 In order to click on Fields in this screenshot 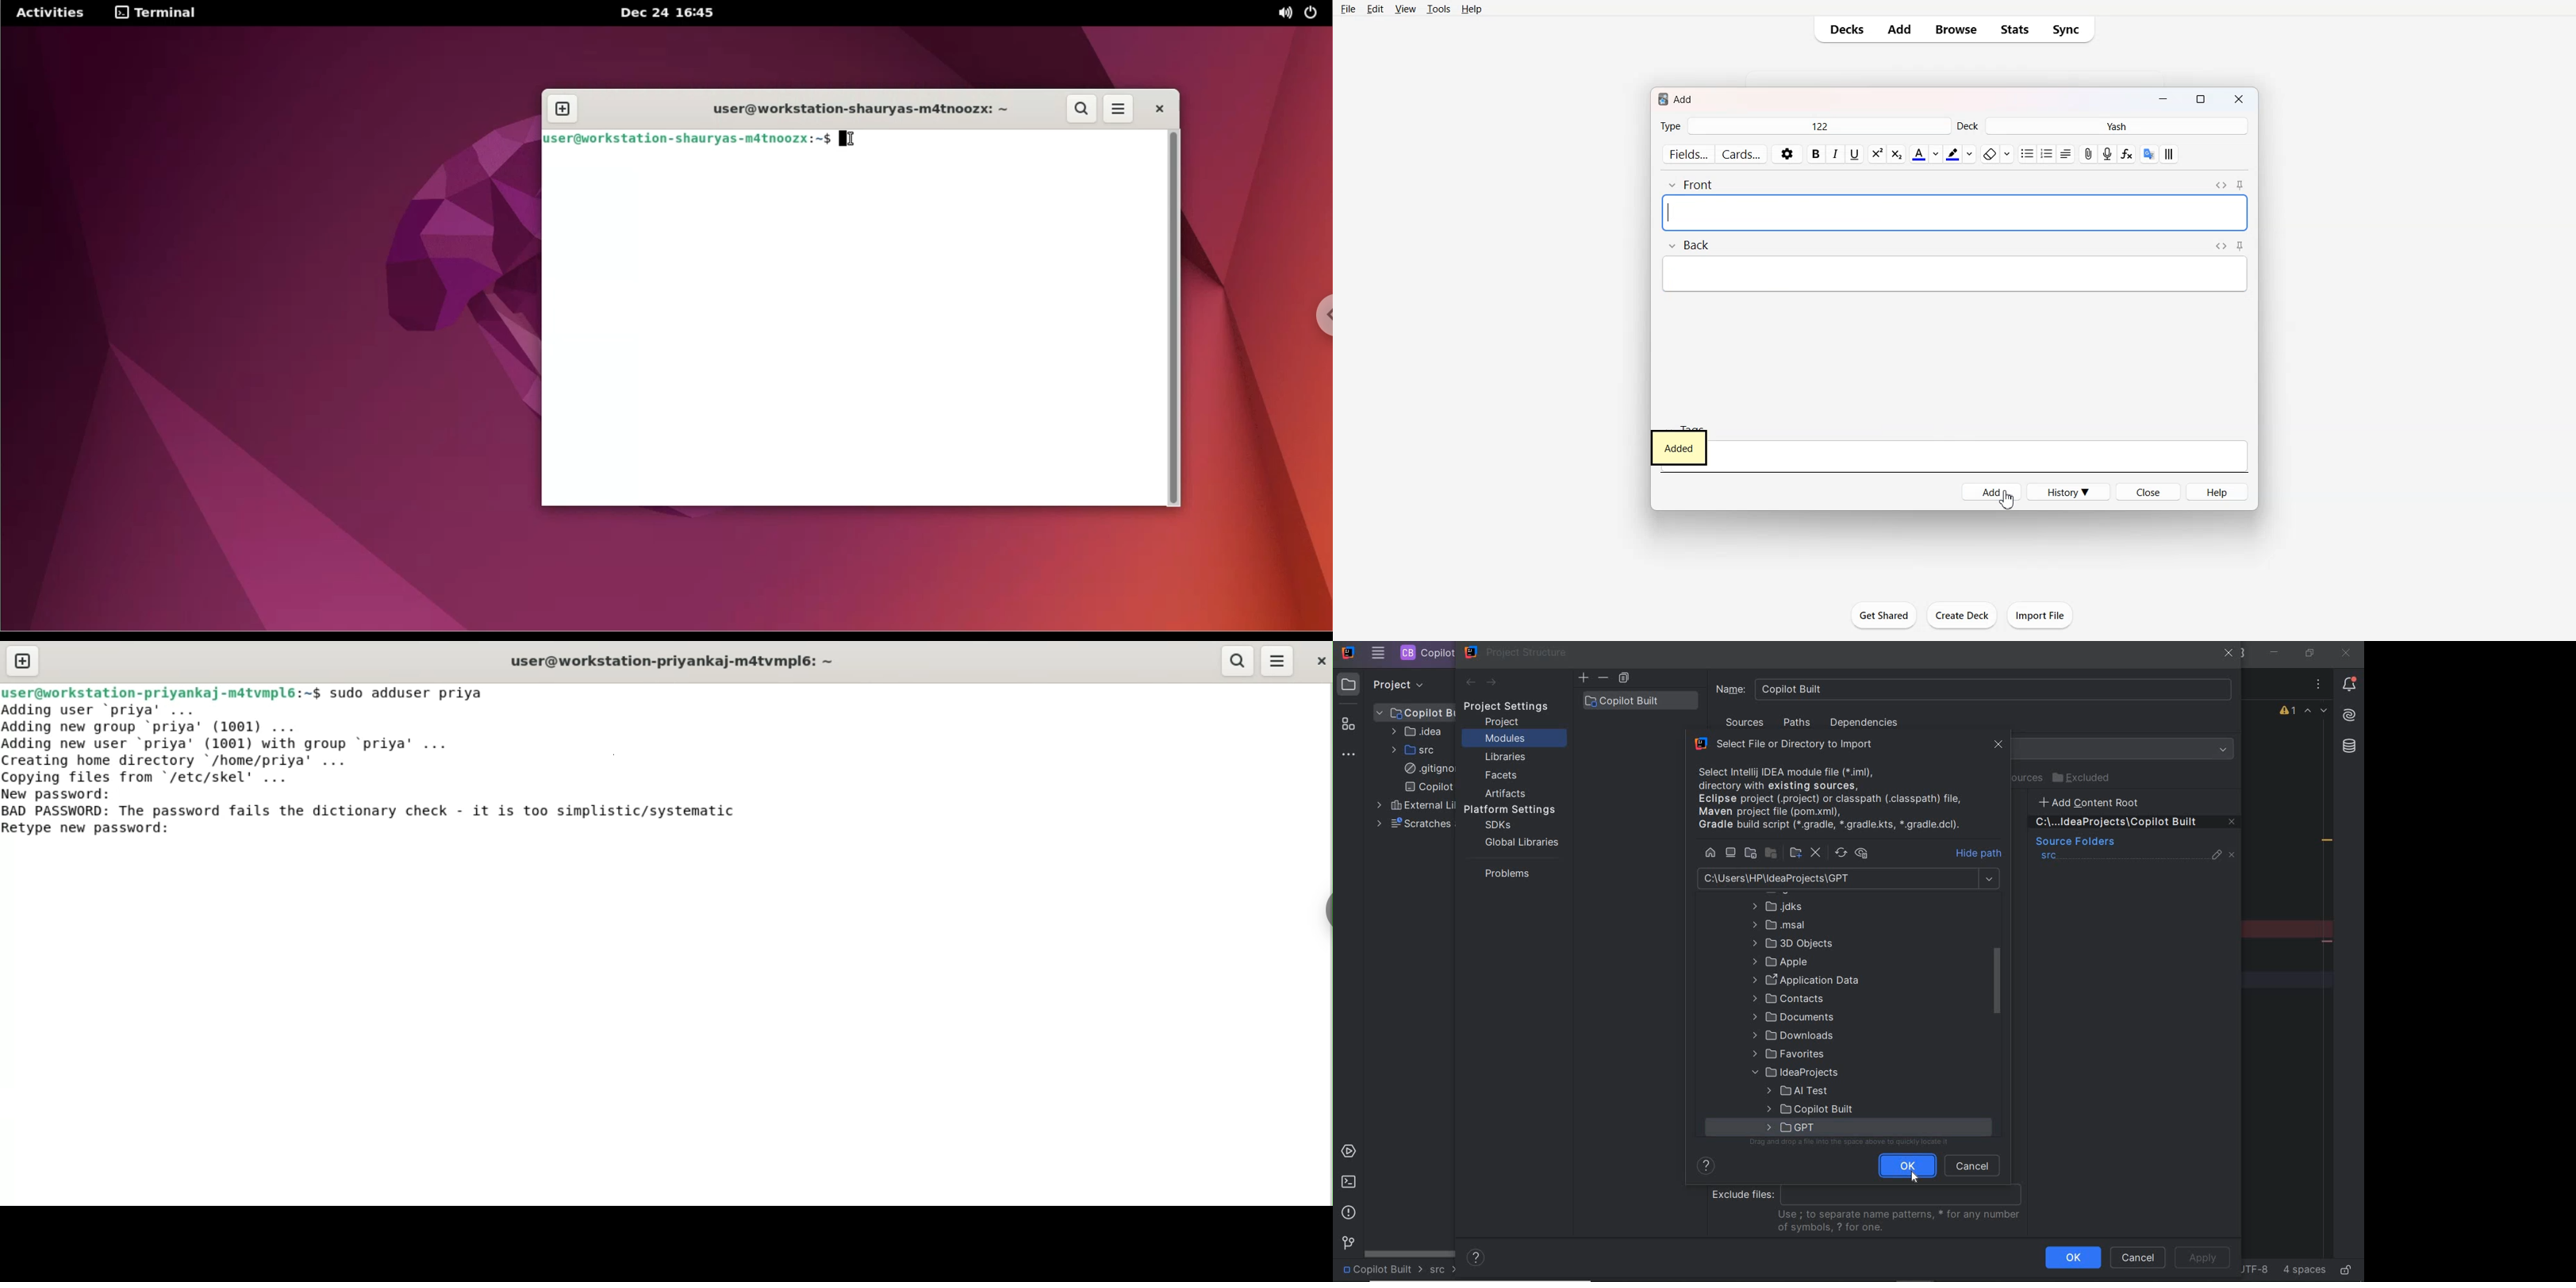, I will do `click(1688, 153)`.